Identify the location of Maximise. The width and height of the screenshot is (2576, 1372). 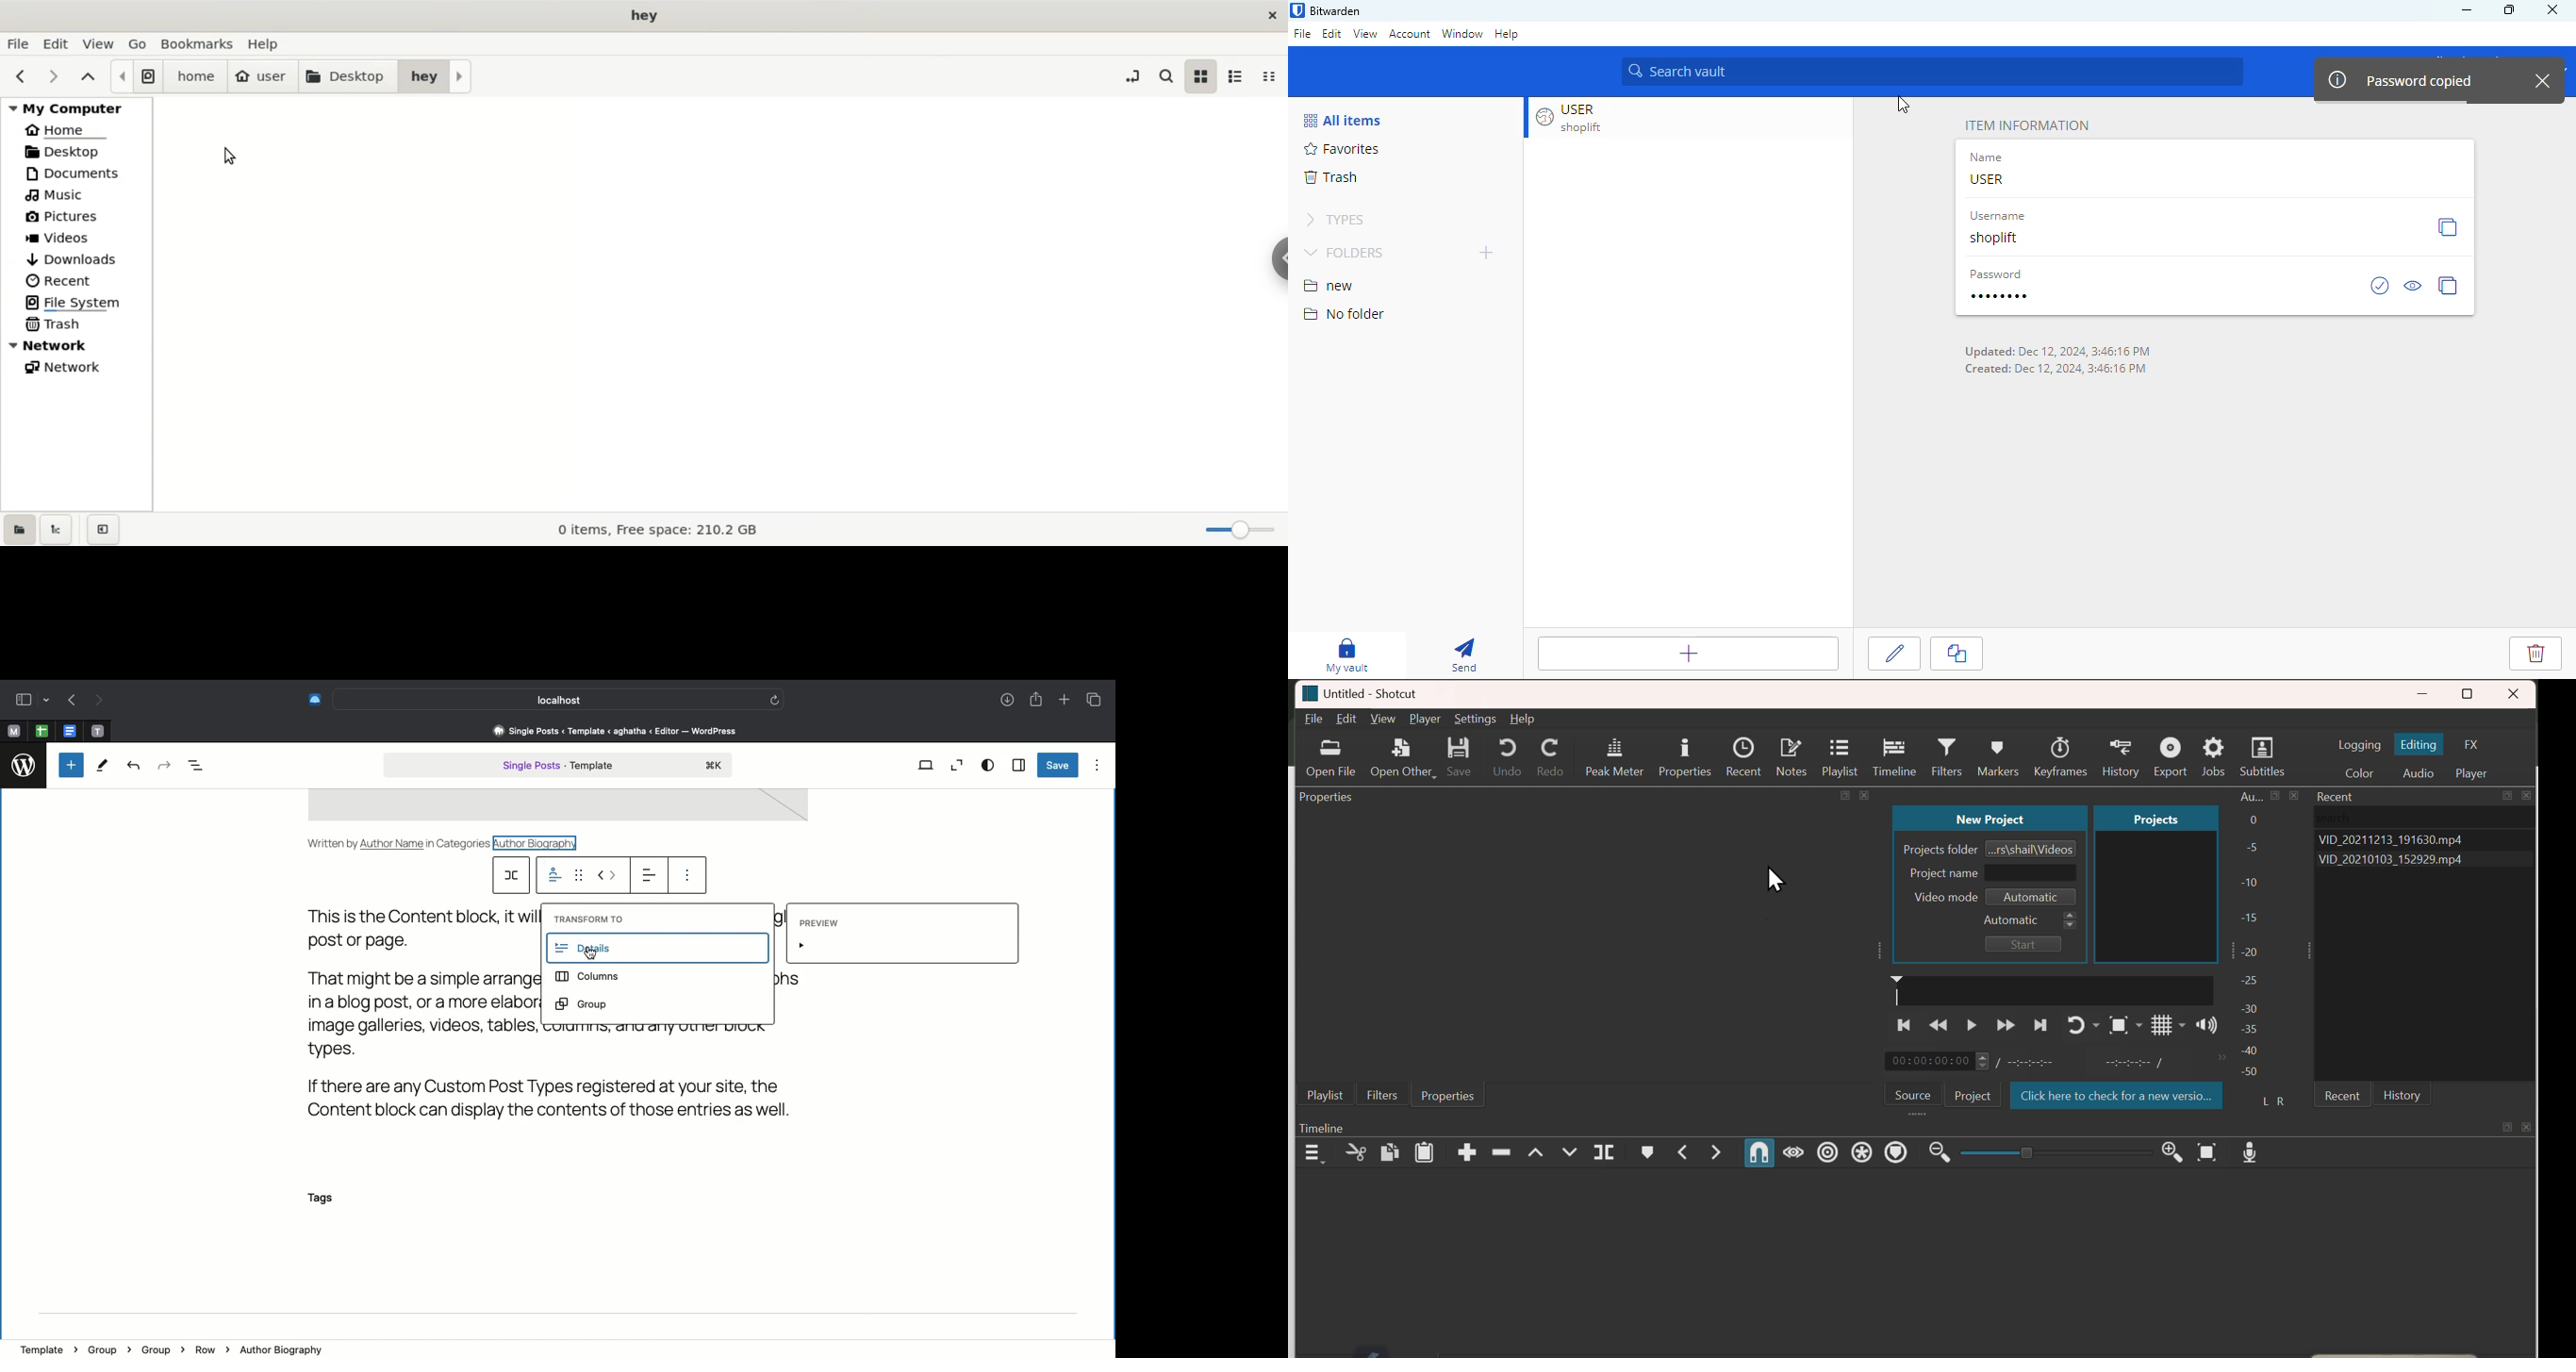
(2470, 691).